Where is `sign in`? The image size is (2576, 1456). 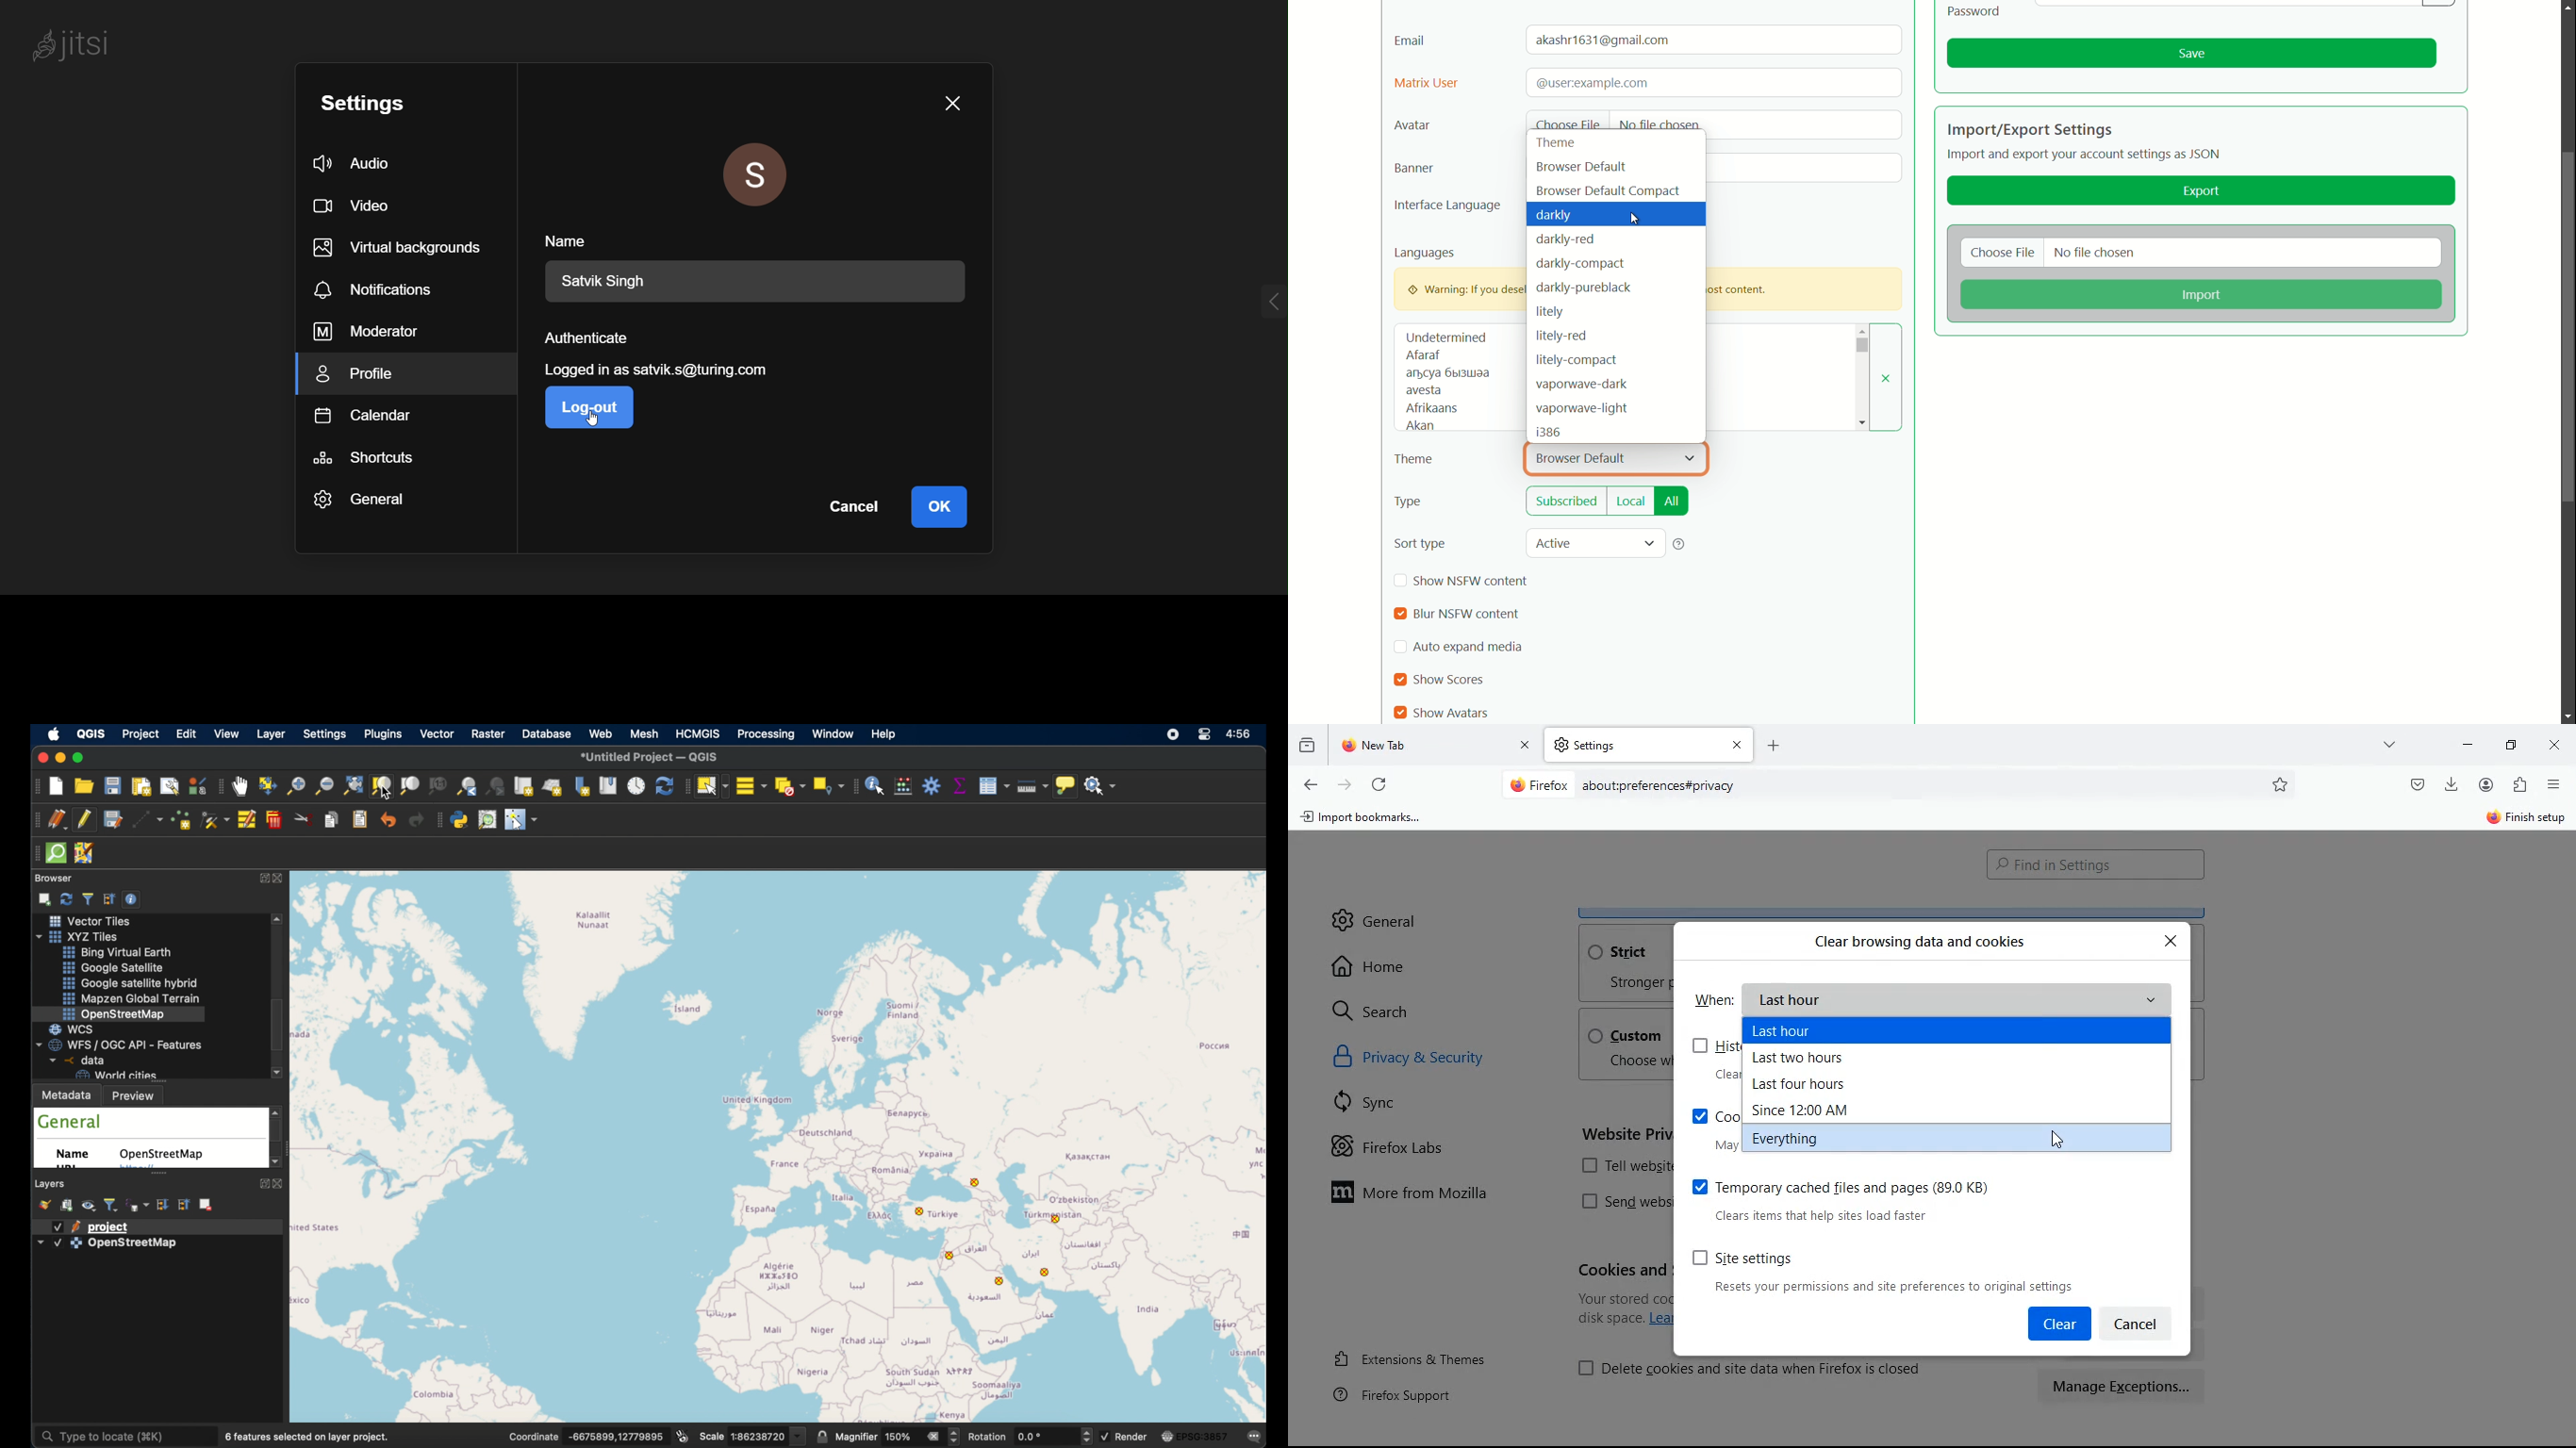
sign in is located at coordinates (2524, 819).